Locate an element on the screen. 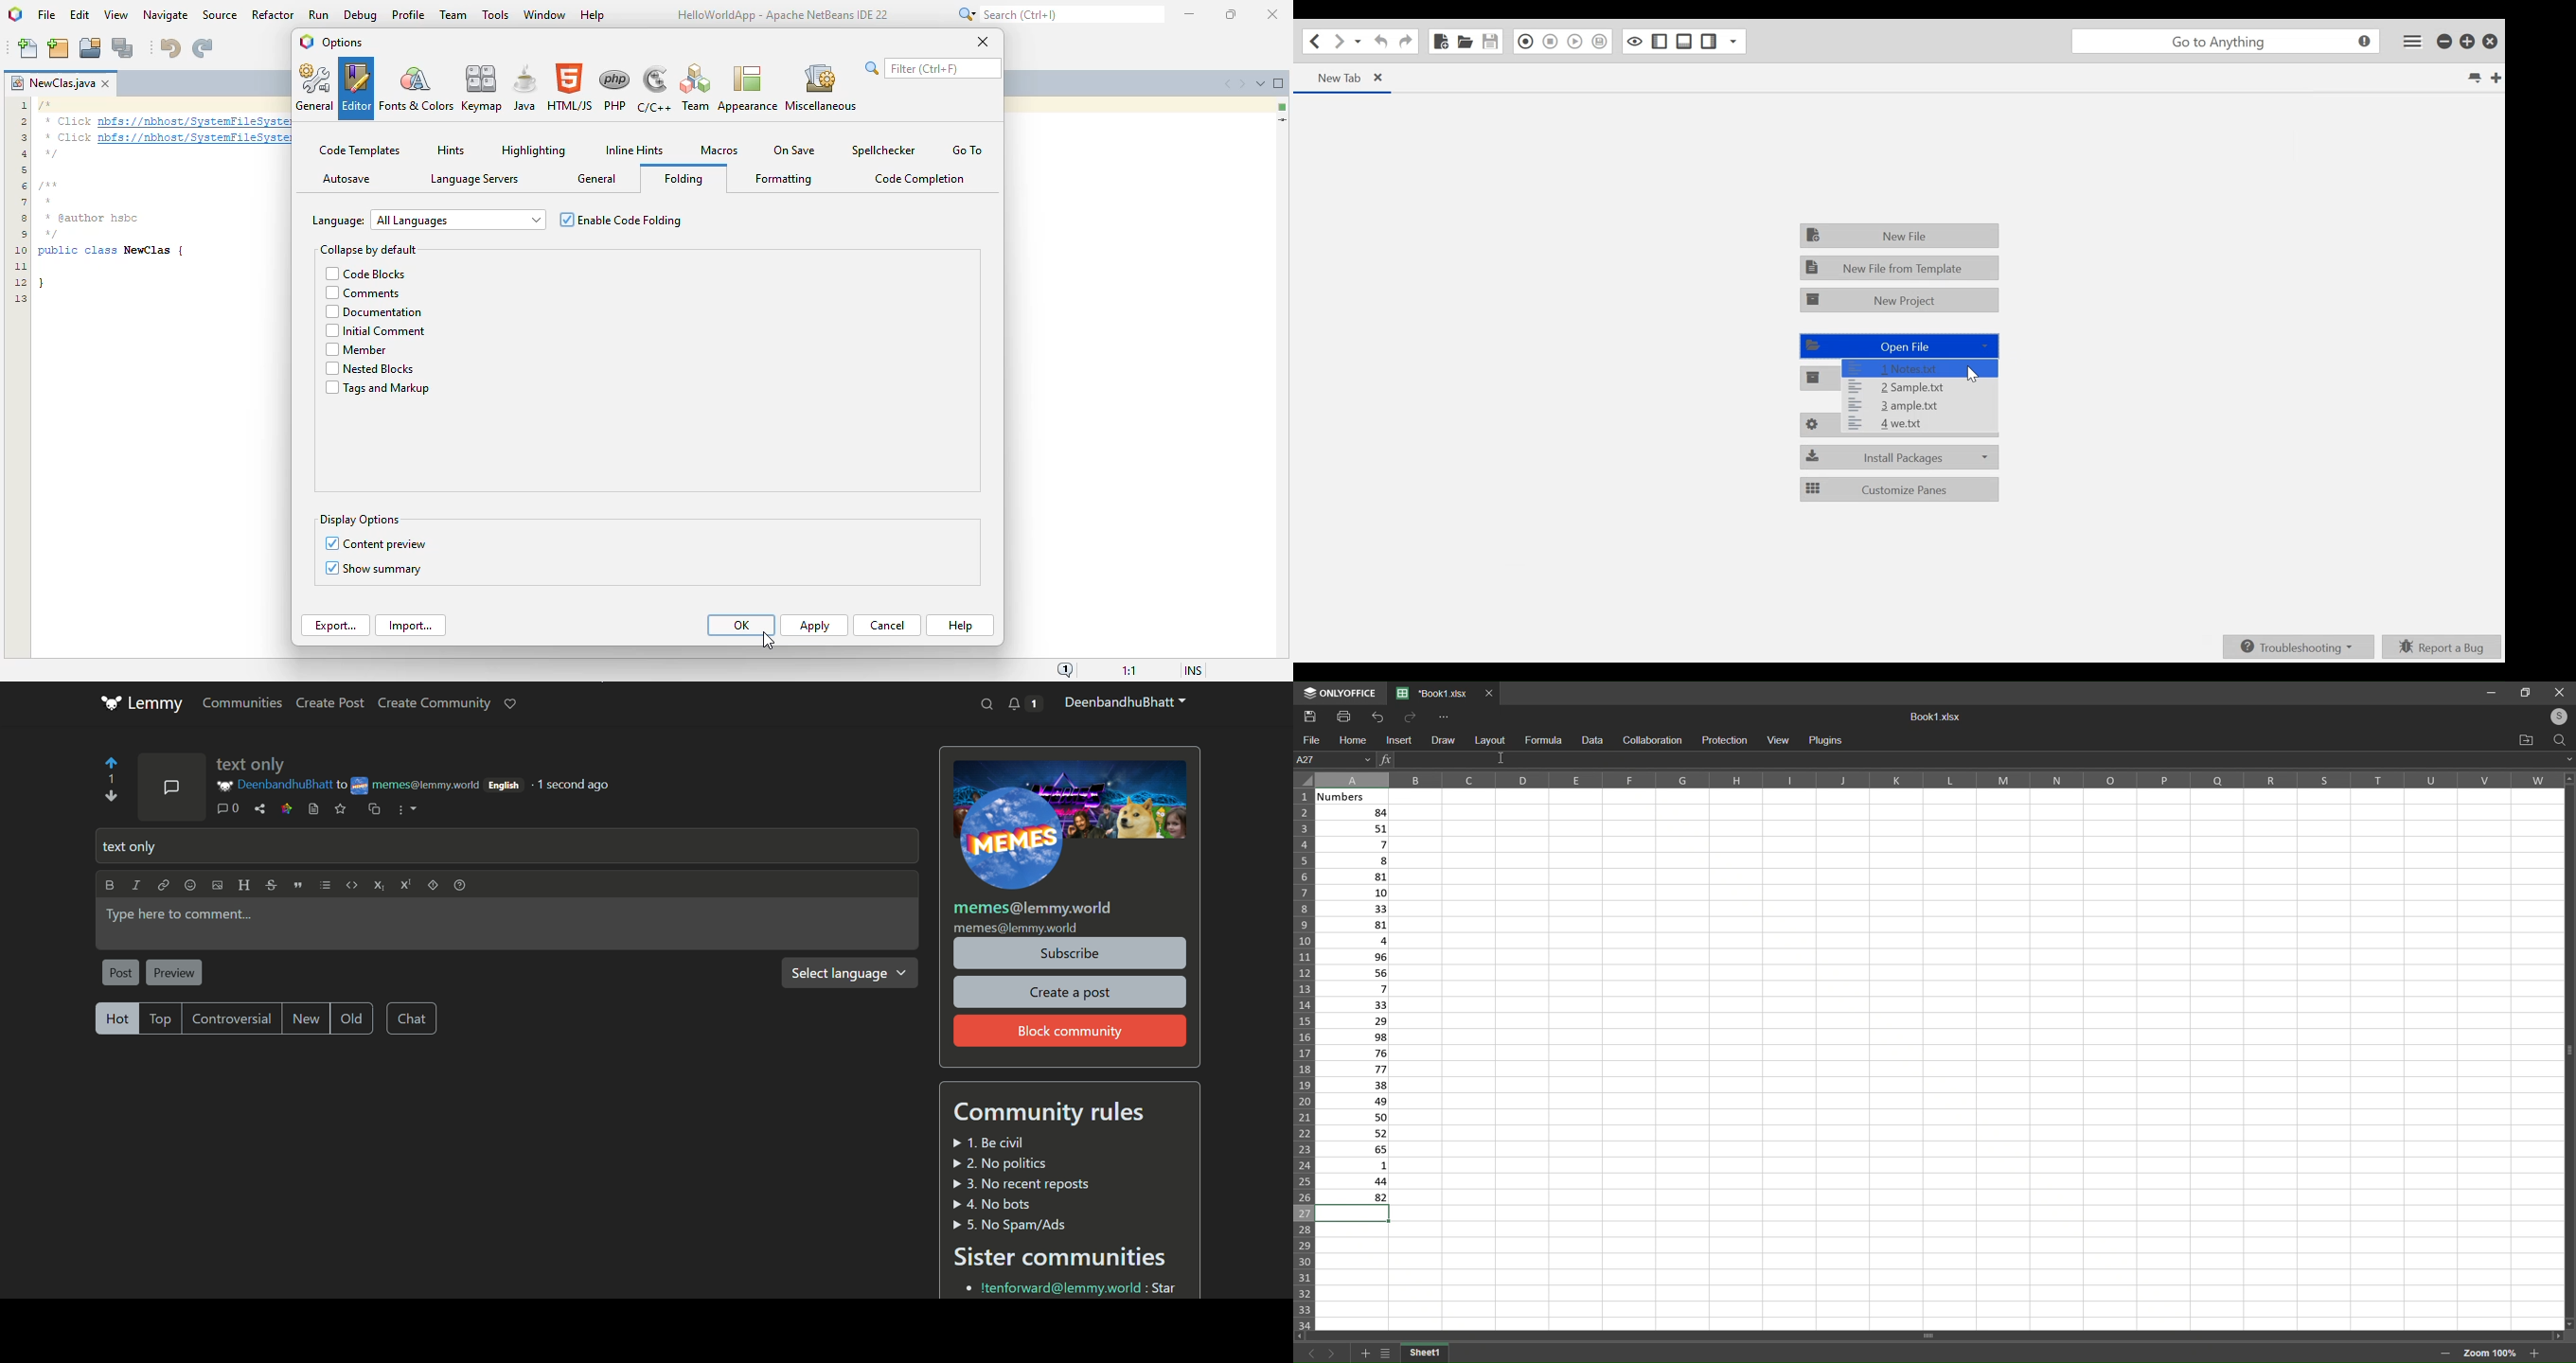  expand is located at coordinates (2567, 757).